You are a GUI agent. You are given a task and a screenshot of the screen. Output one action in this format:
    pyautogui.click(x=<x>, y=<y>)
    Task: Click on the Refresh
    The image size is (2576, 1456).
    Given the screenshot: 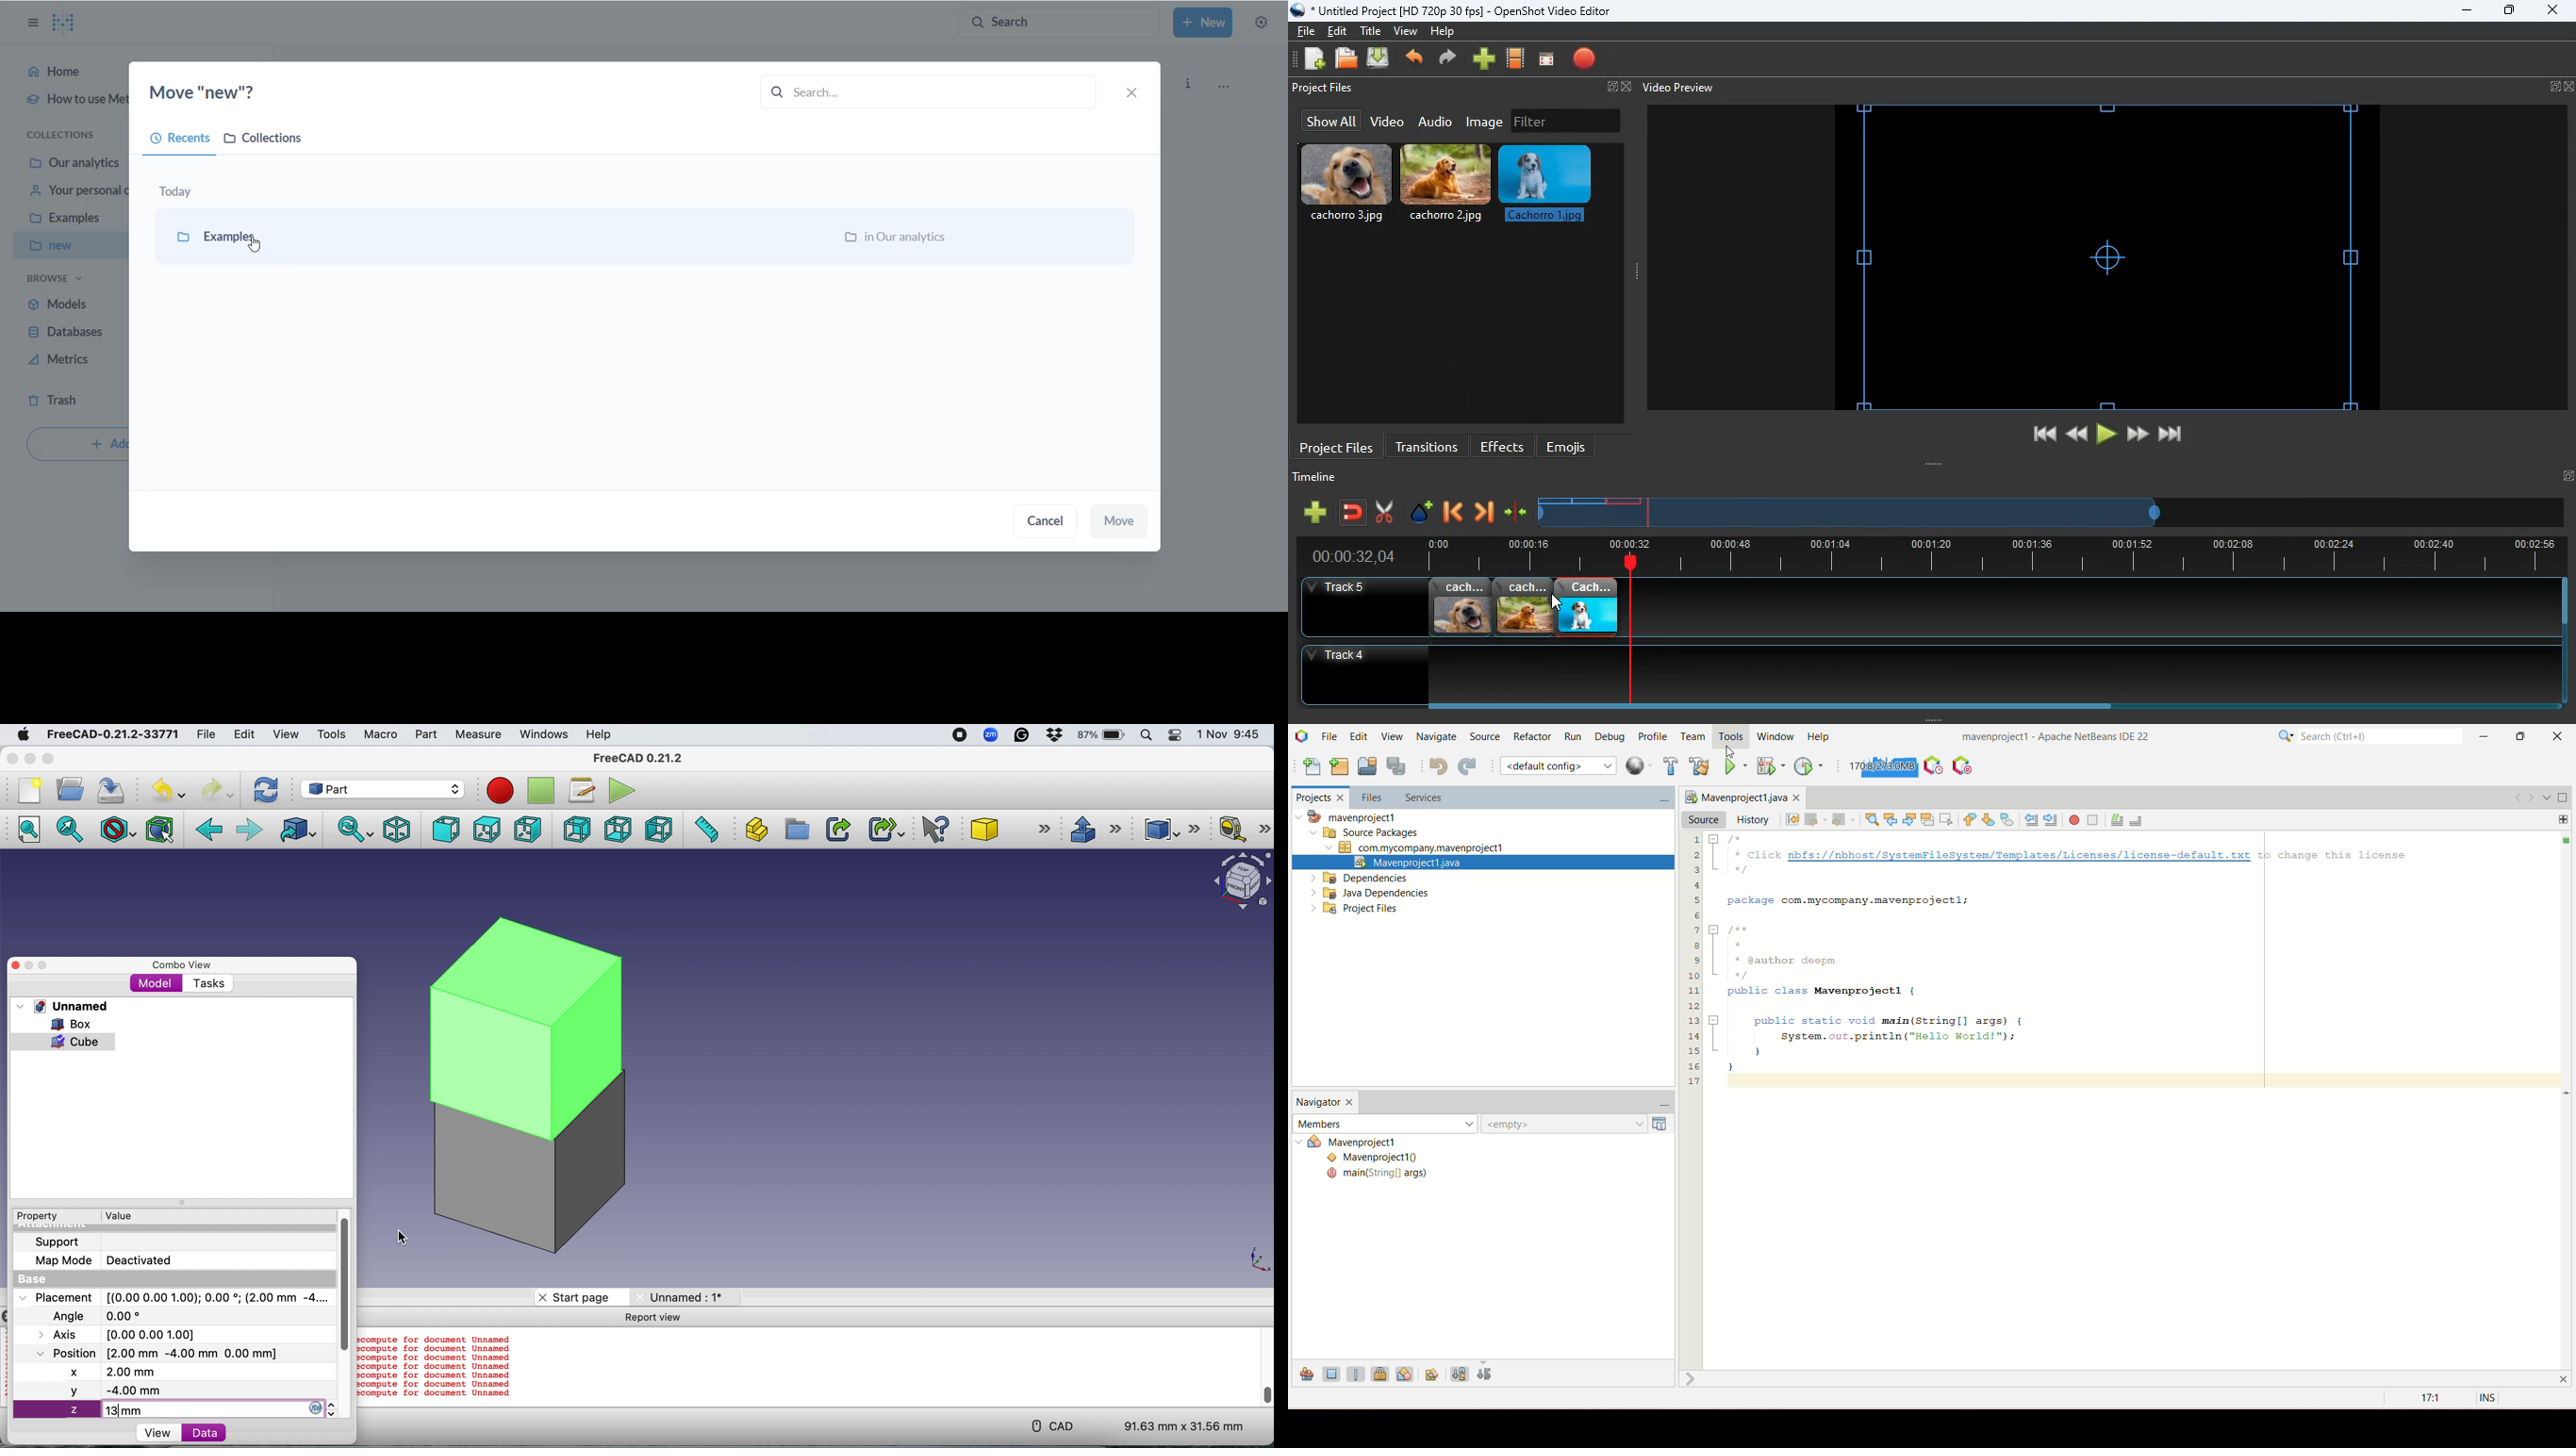 What is the action you would take?
    pyautogui.click(x=269, y=789)
    